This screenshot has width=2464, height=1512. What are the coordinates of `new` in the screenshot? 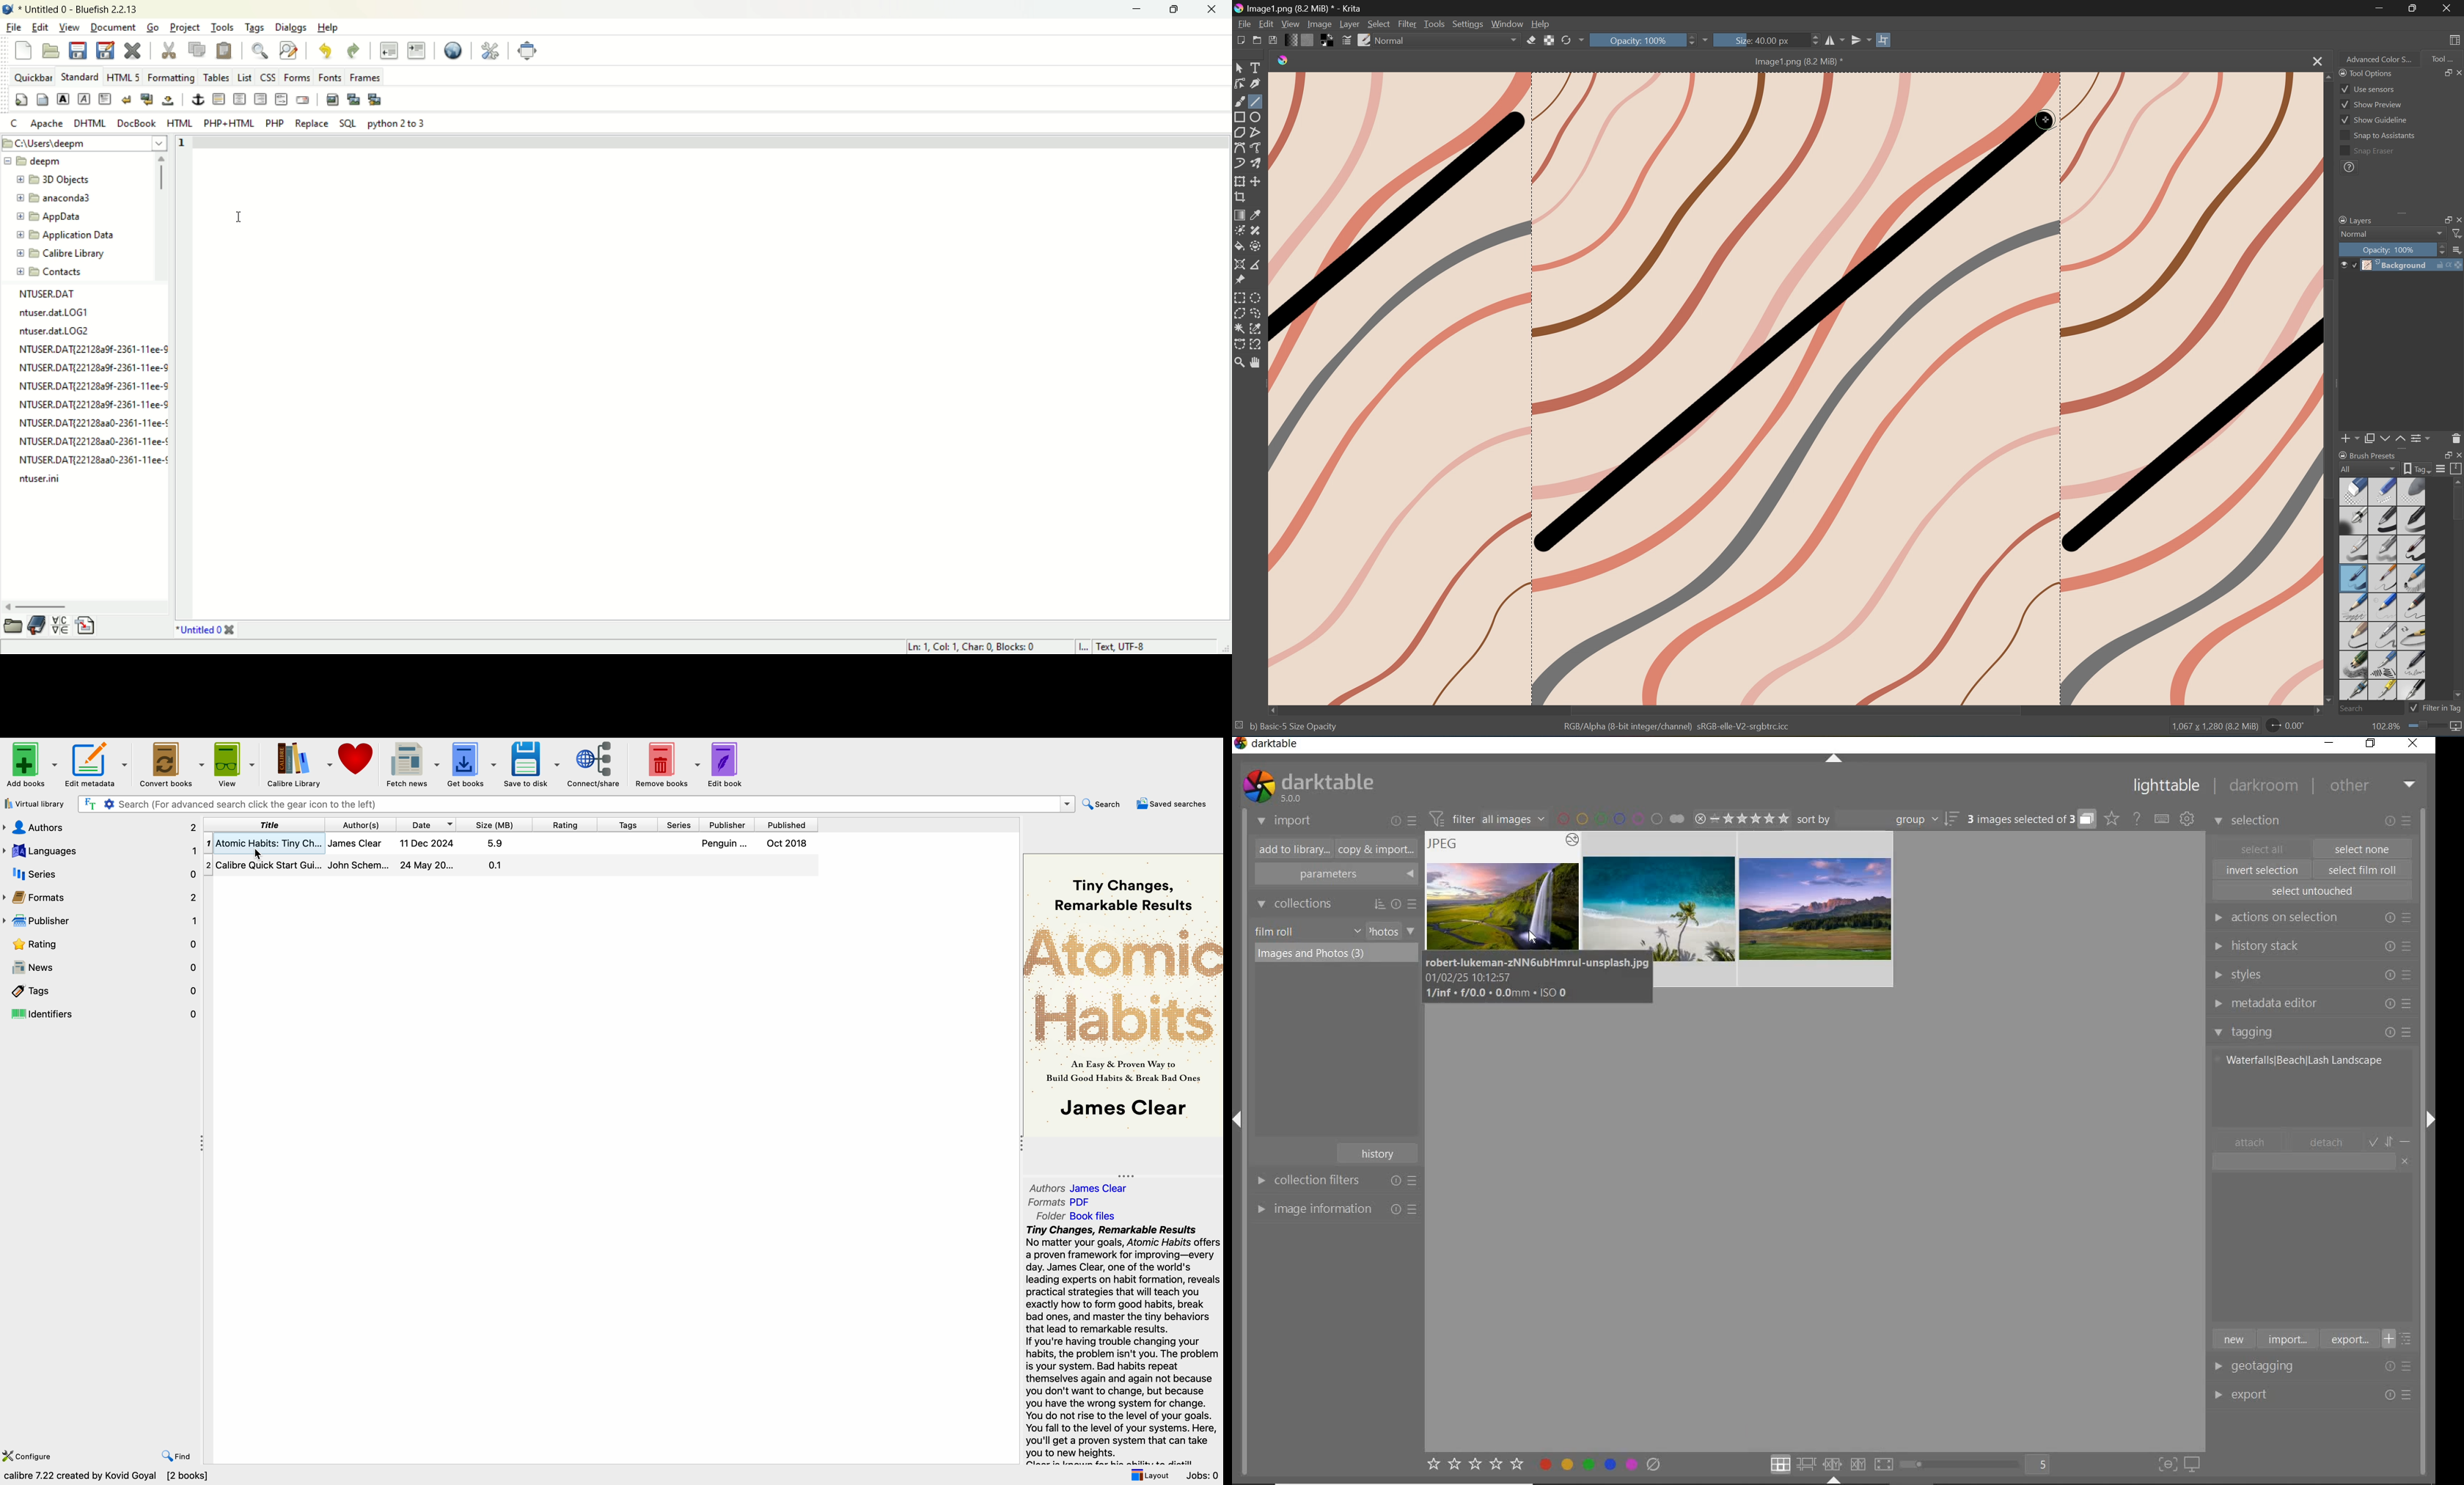 It's located at (2233, 1338).